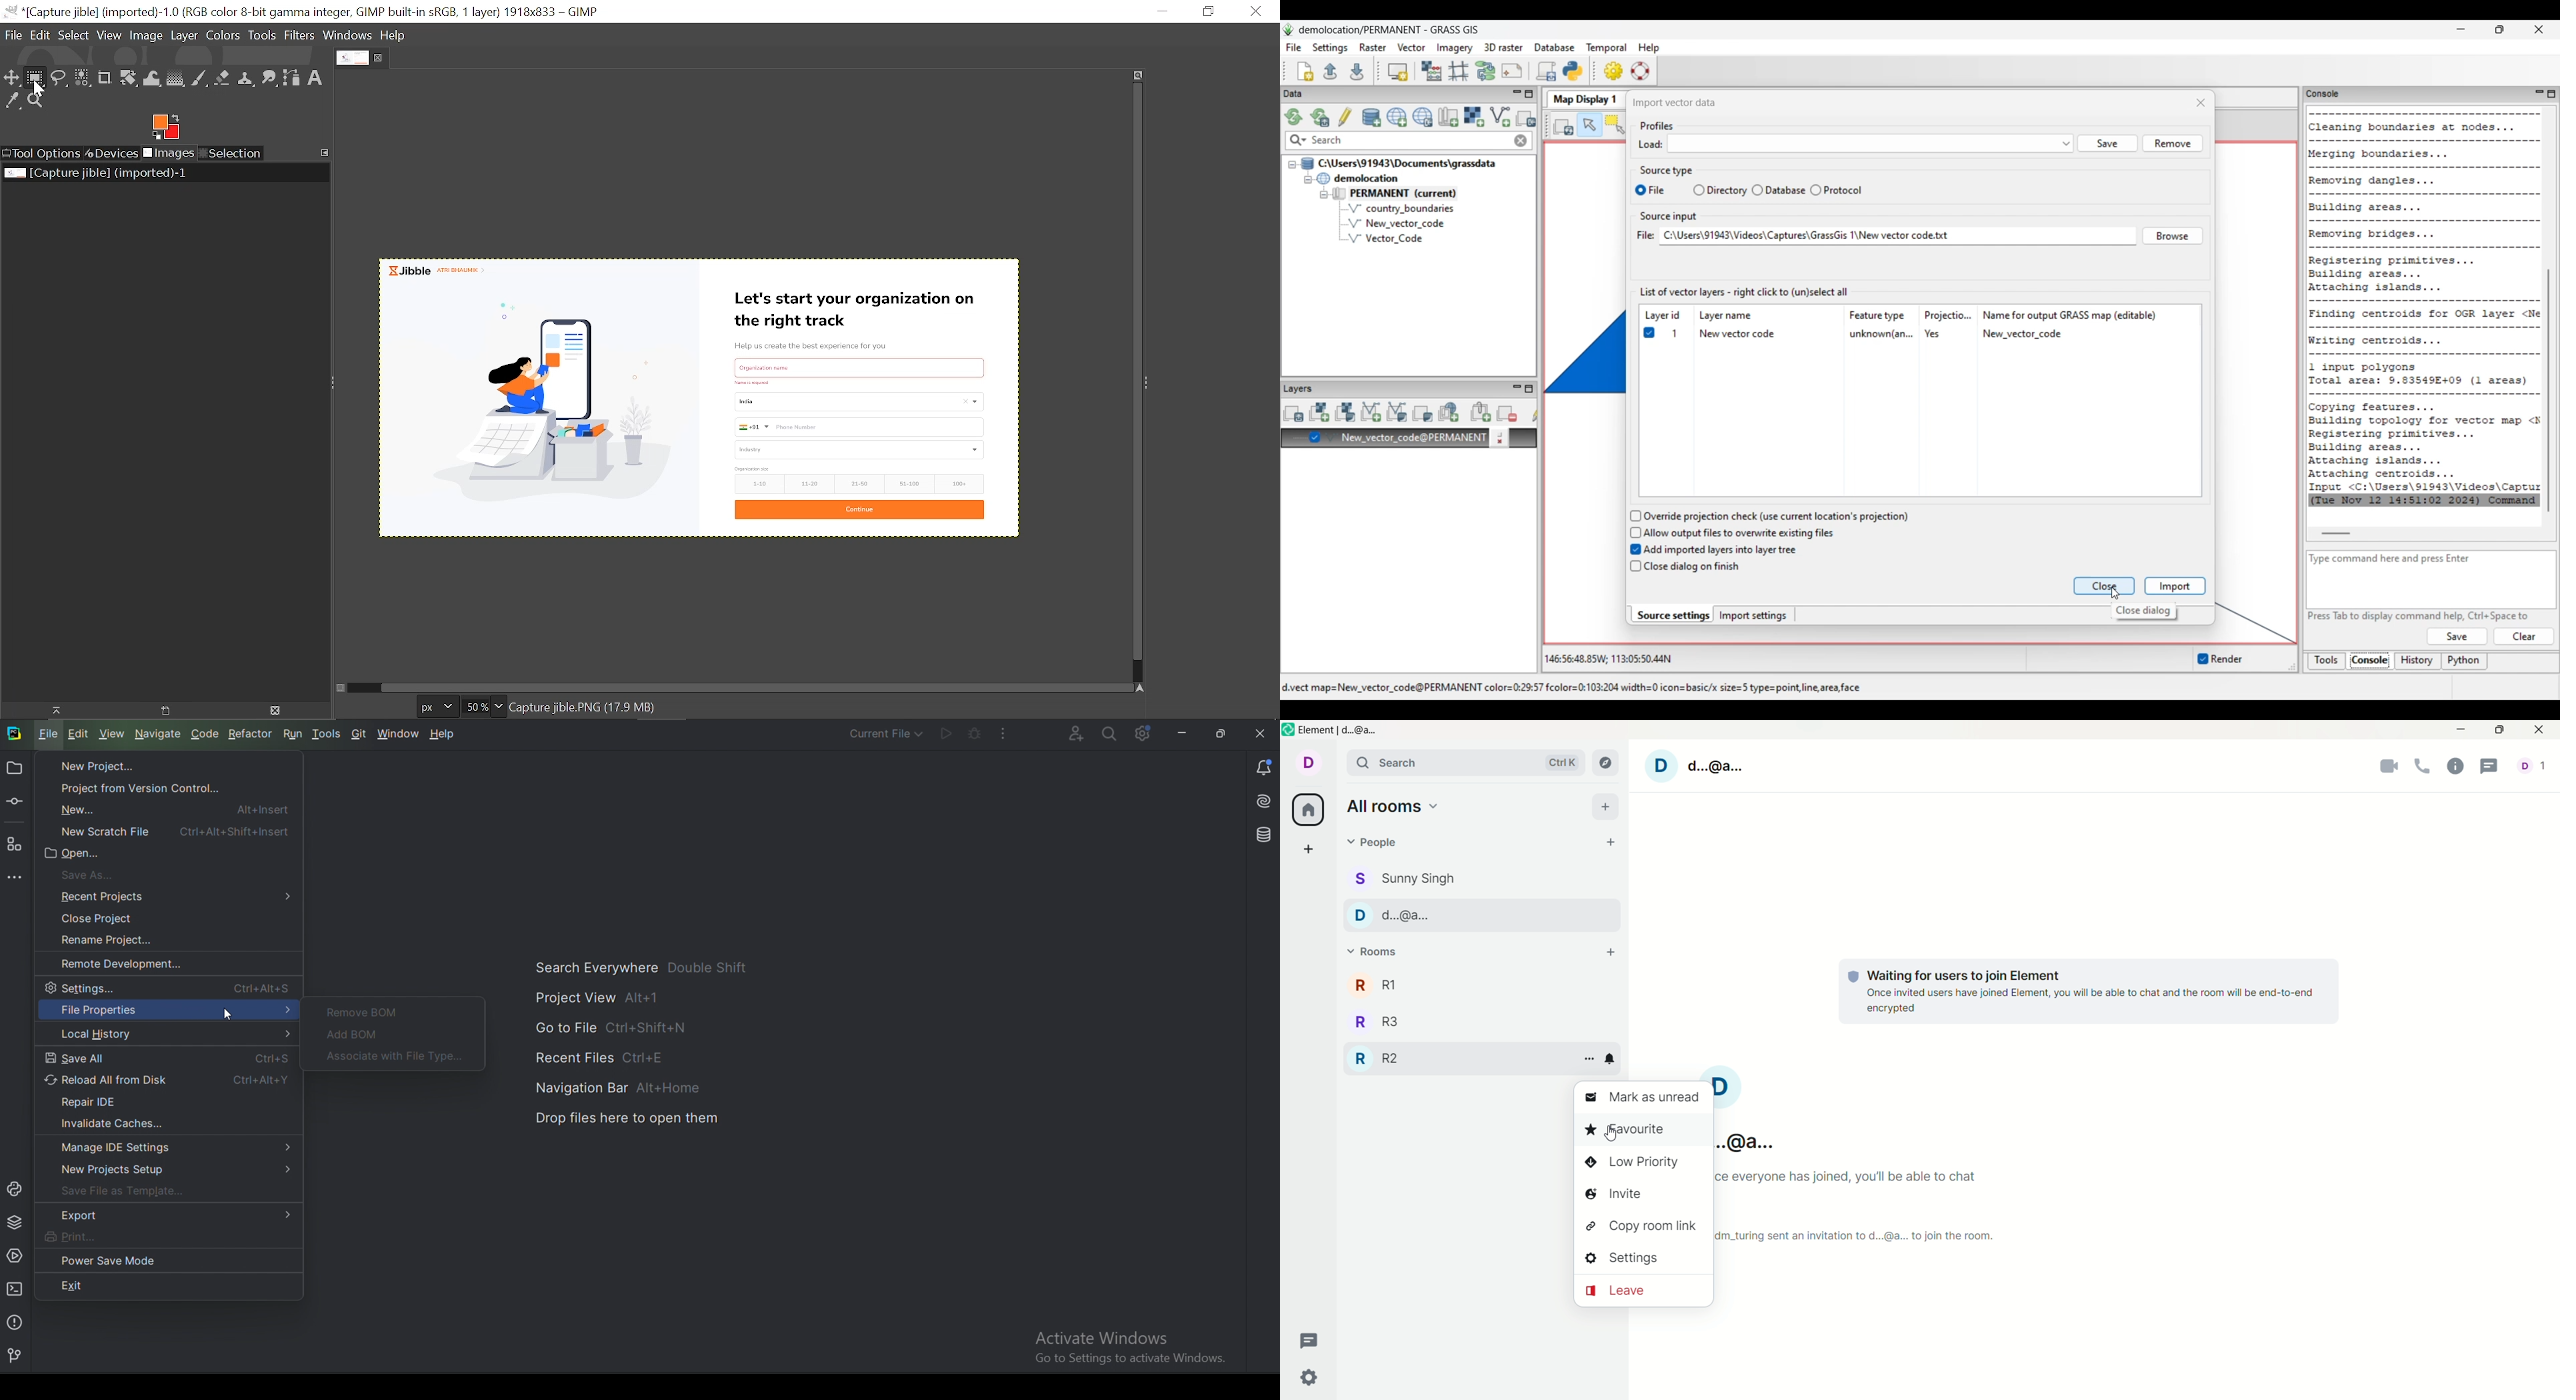  I want to click on all rooms, so click(1393, 806).